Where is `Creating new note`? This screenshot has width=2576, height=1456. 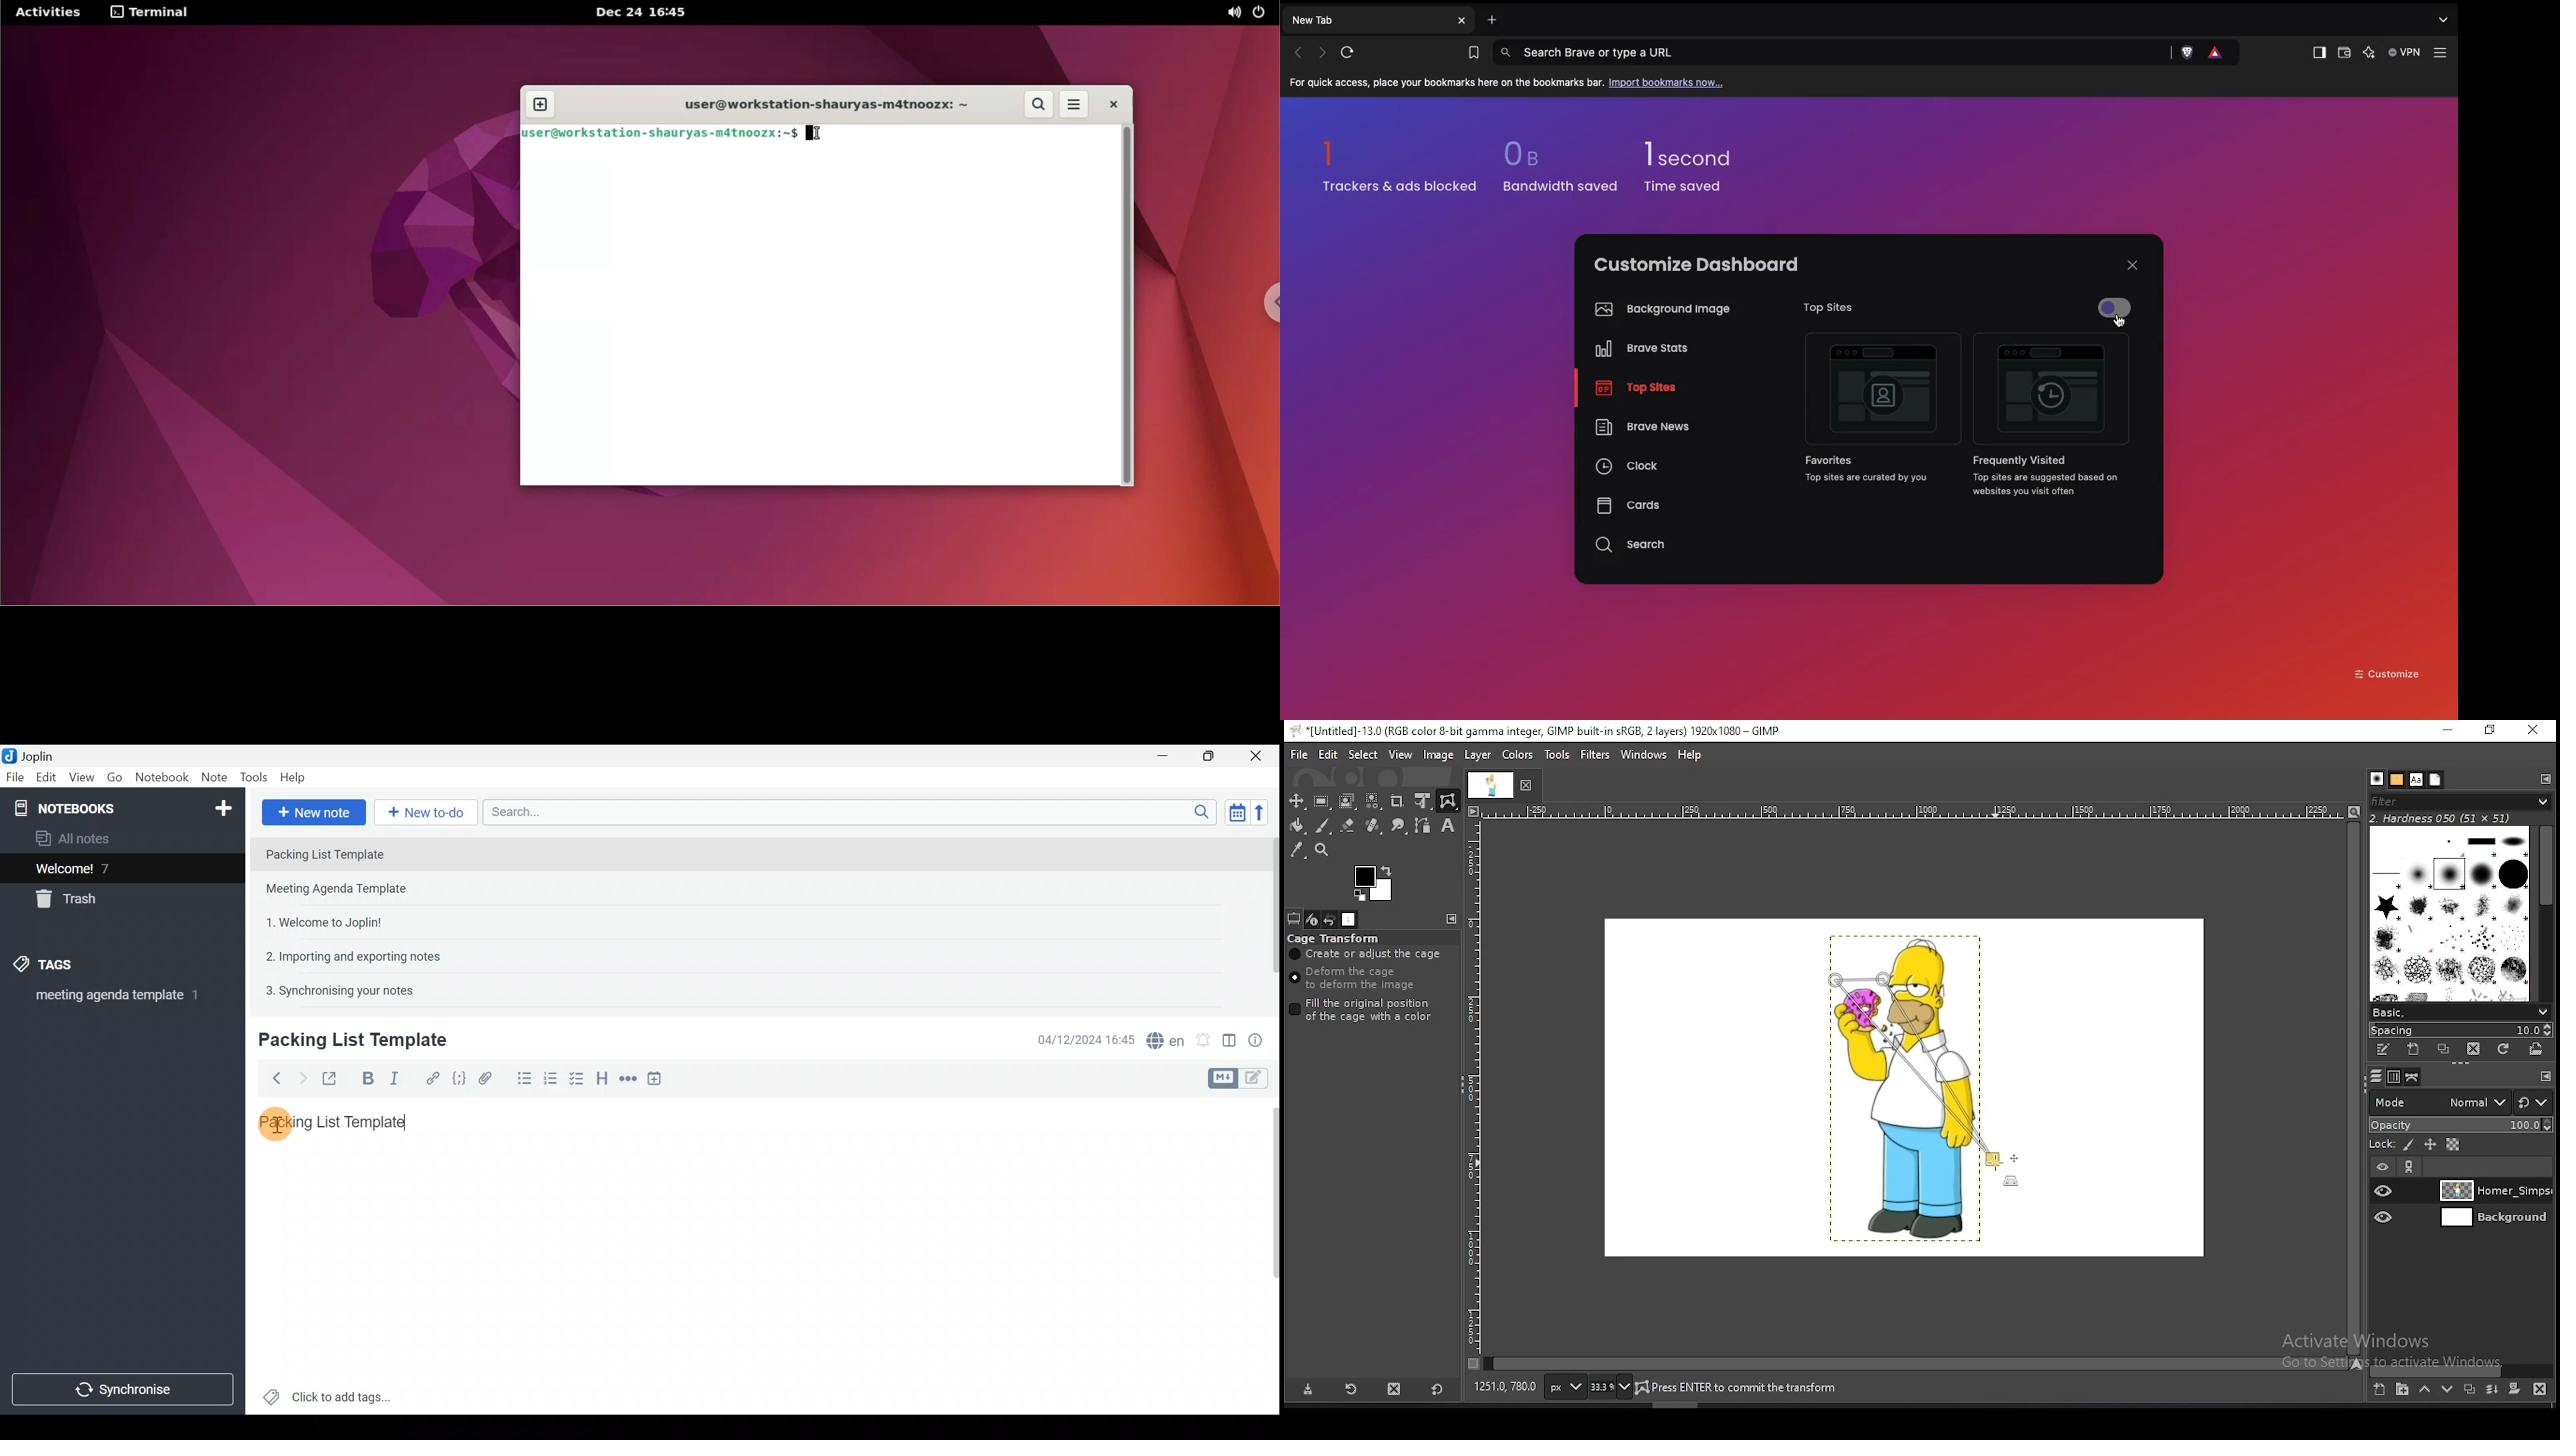
Creating new note is located at coordinates (345, 1041).